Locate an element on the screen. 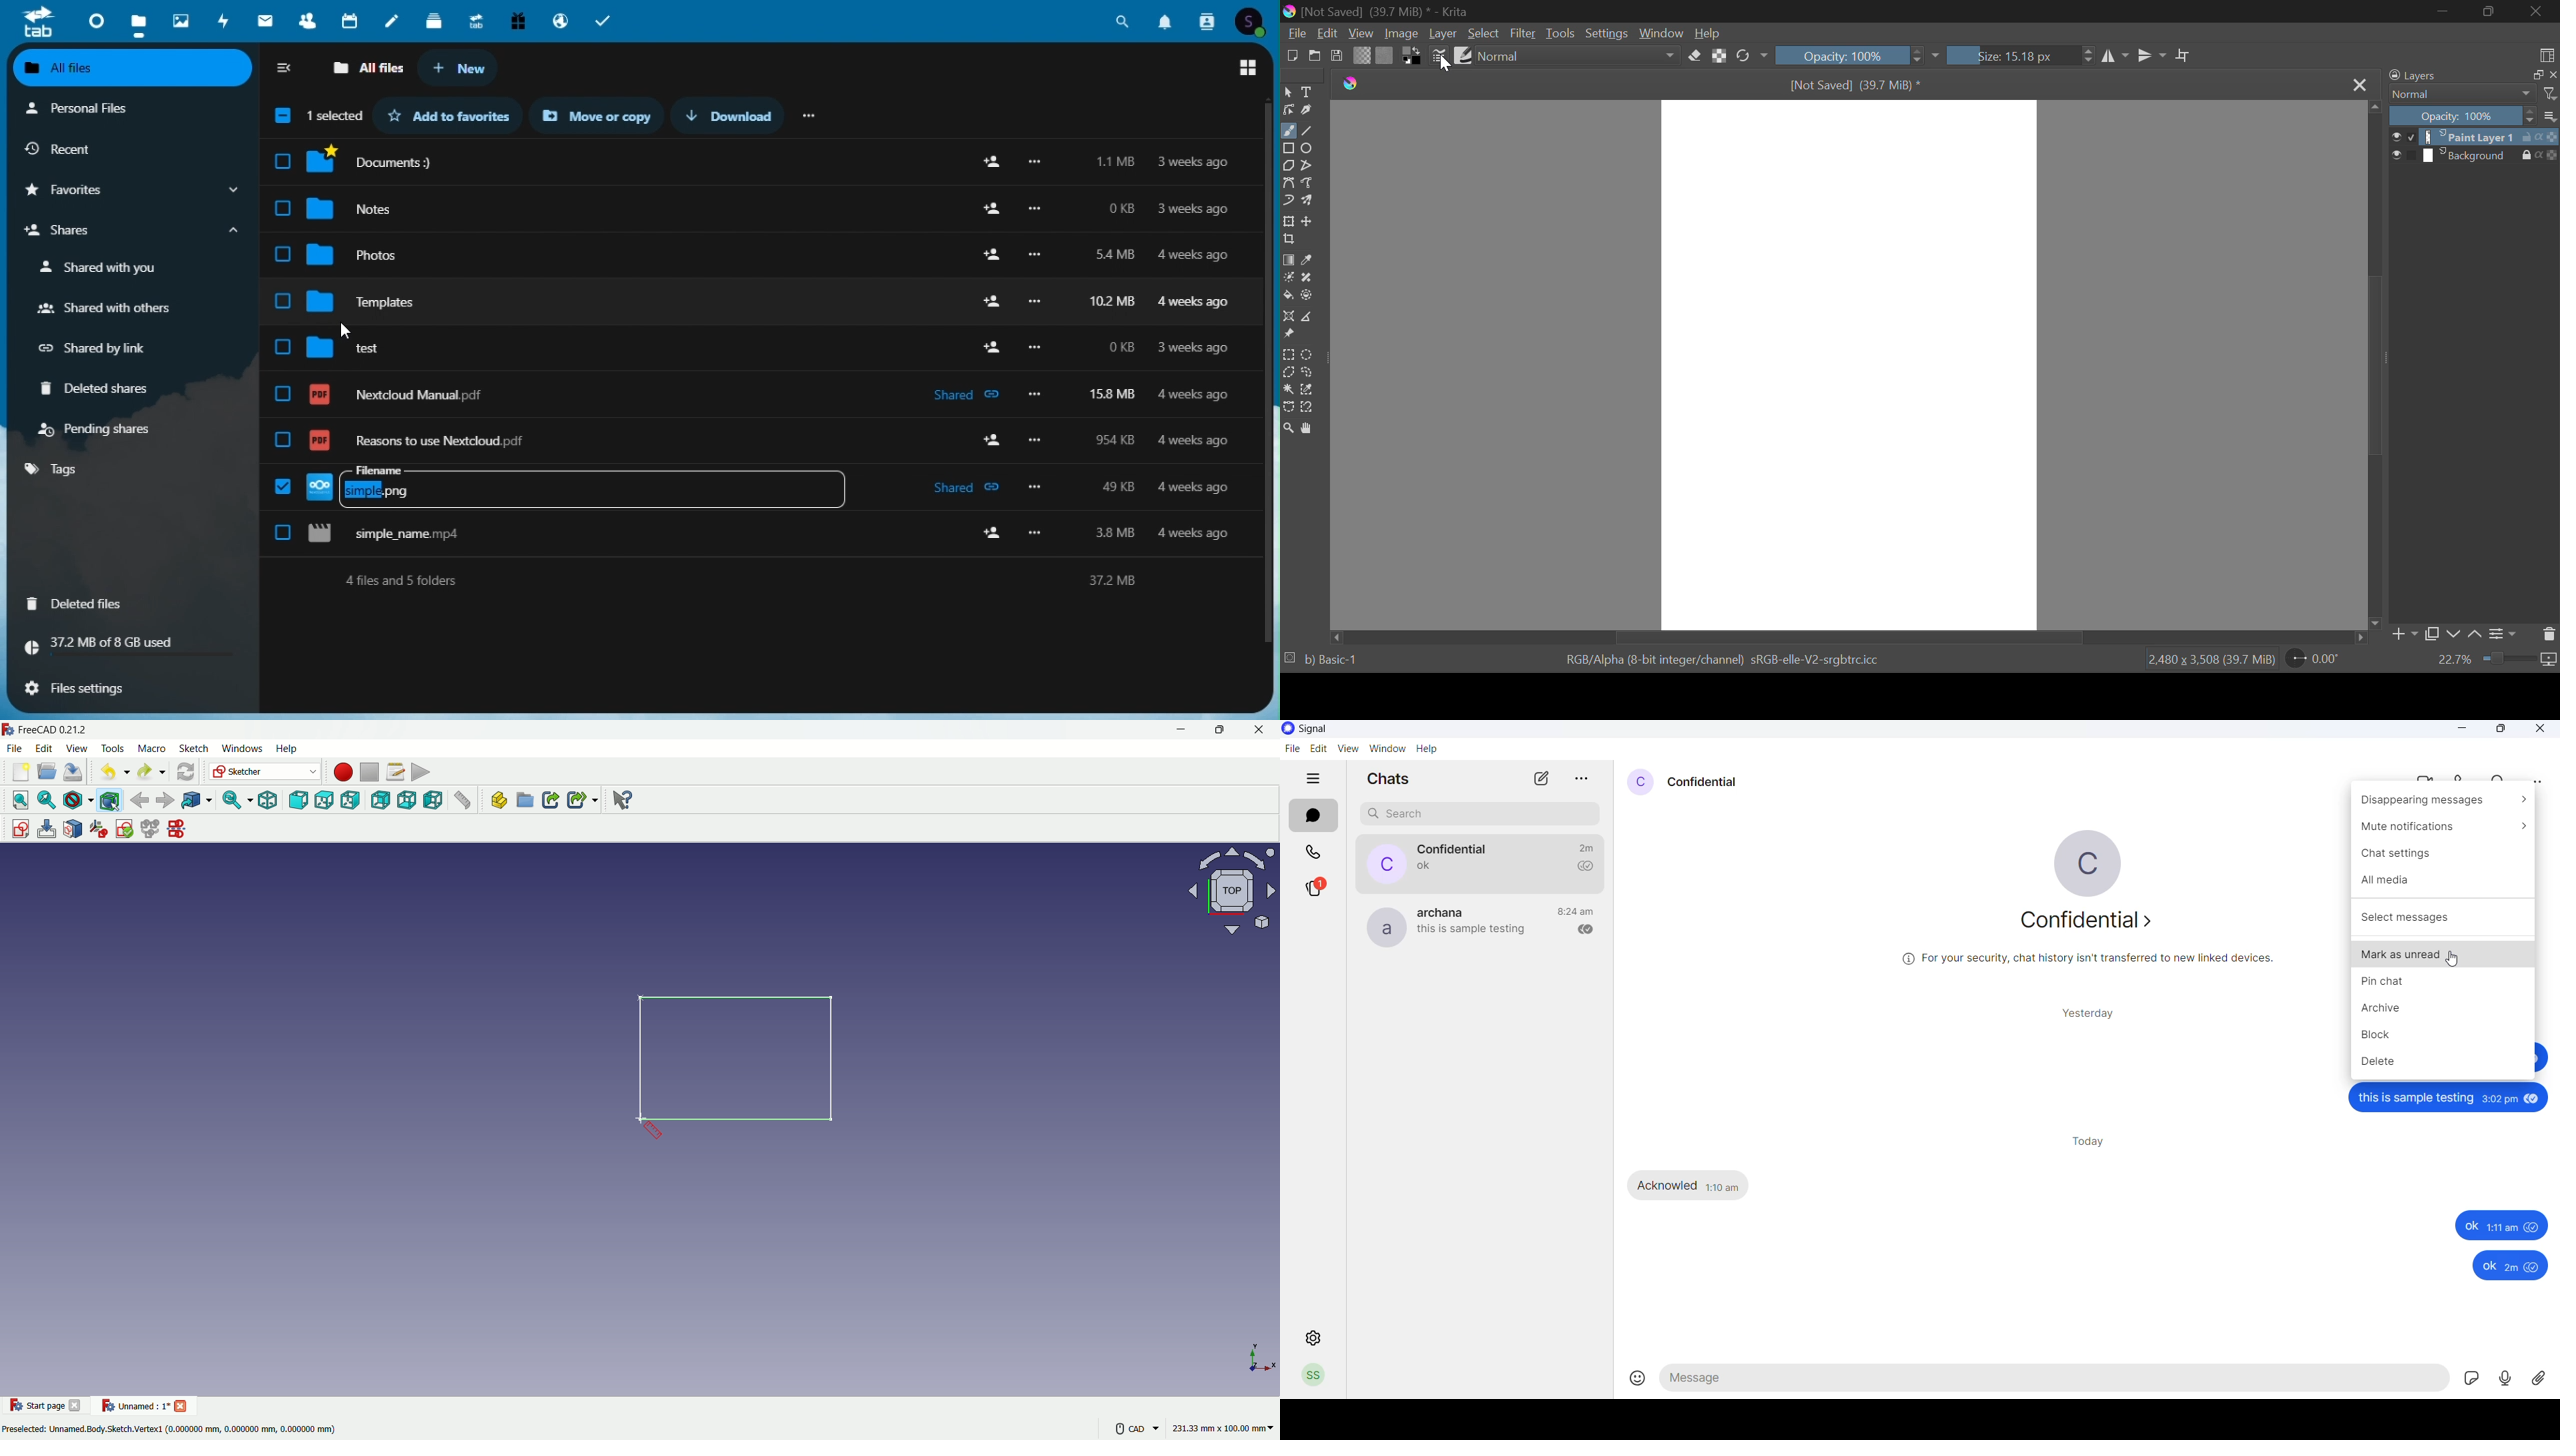  edit sketch is located at coordinates (46, 829).